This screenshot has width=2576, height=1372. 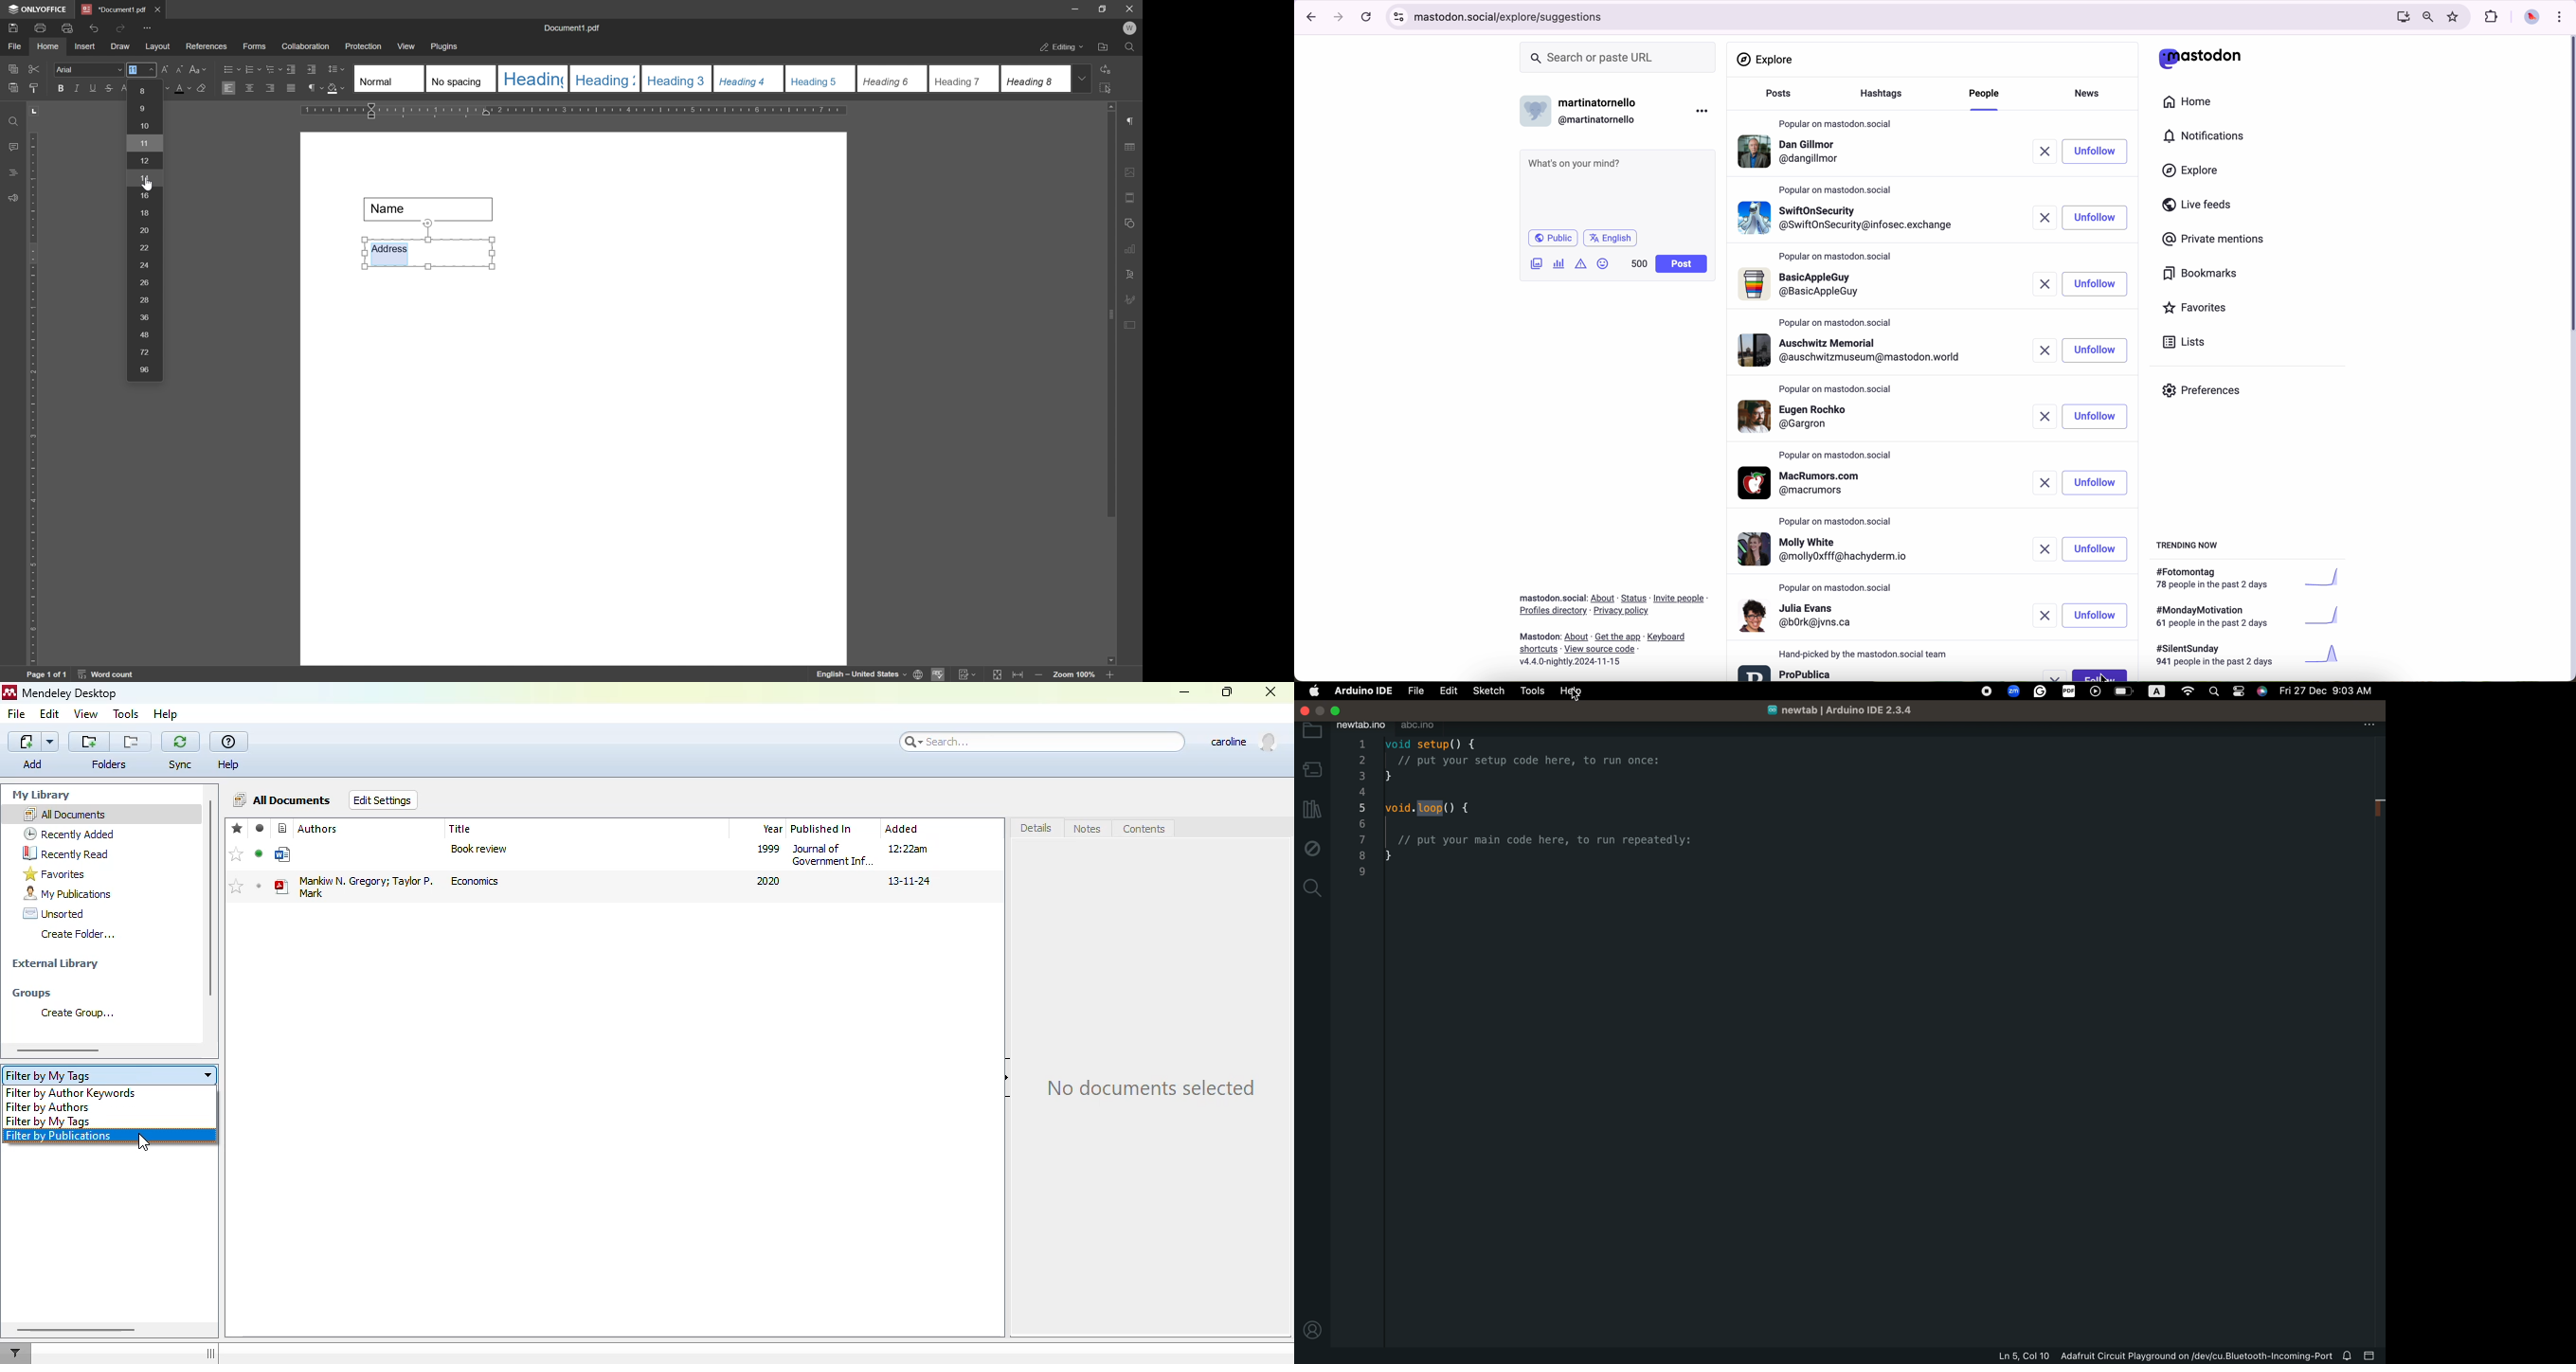 What do you see at coordinates (281, 888) in the screenshot?
I see `book` at bounding box center [281, 888].